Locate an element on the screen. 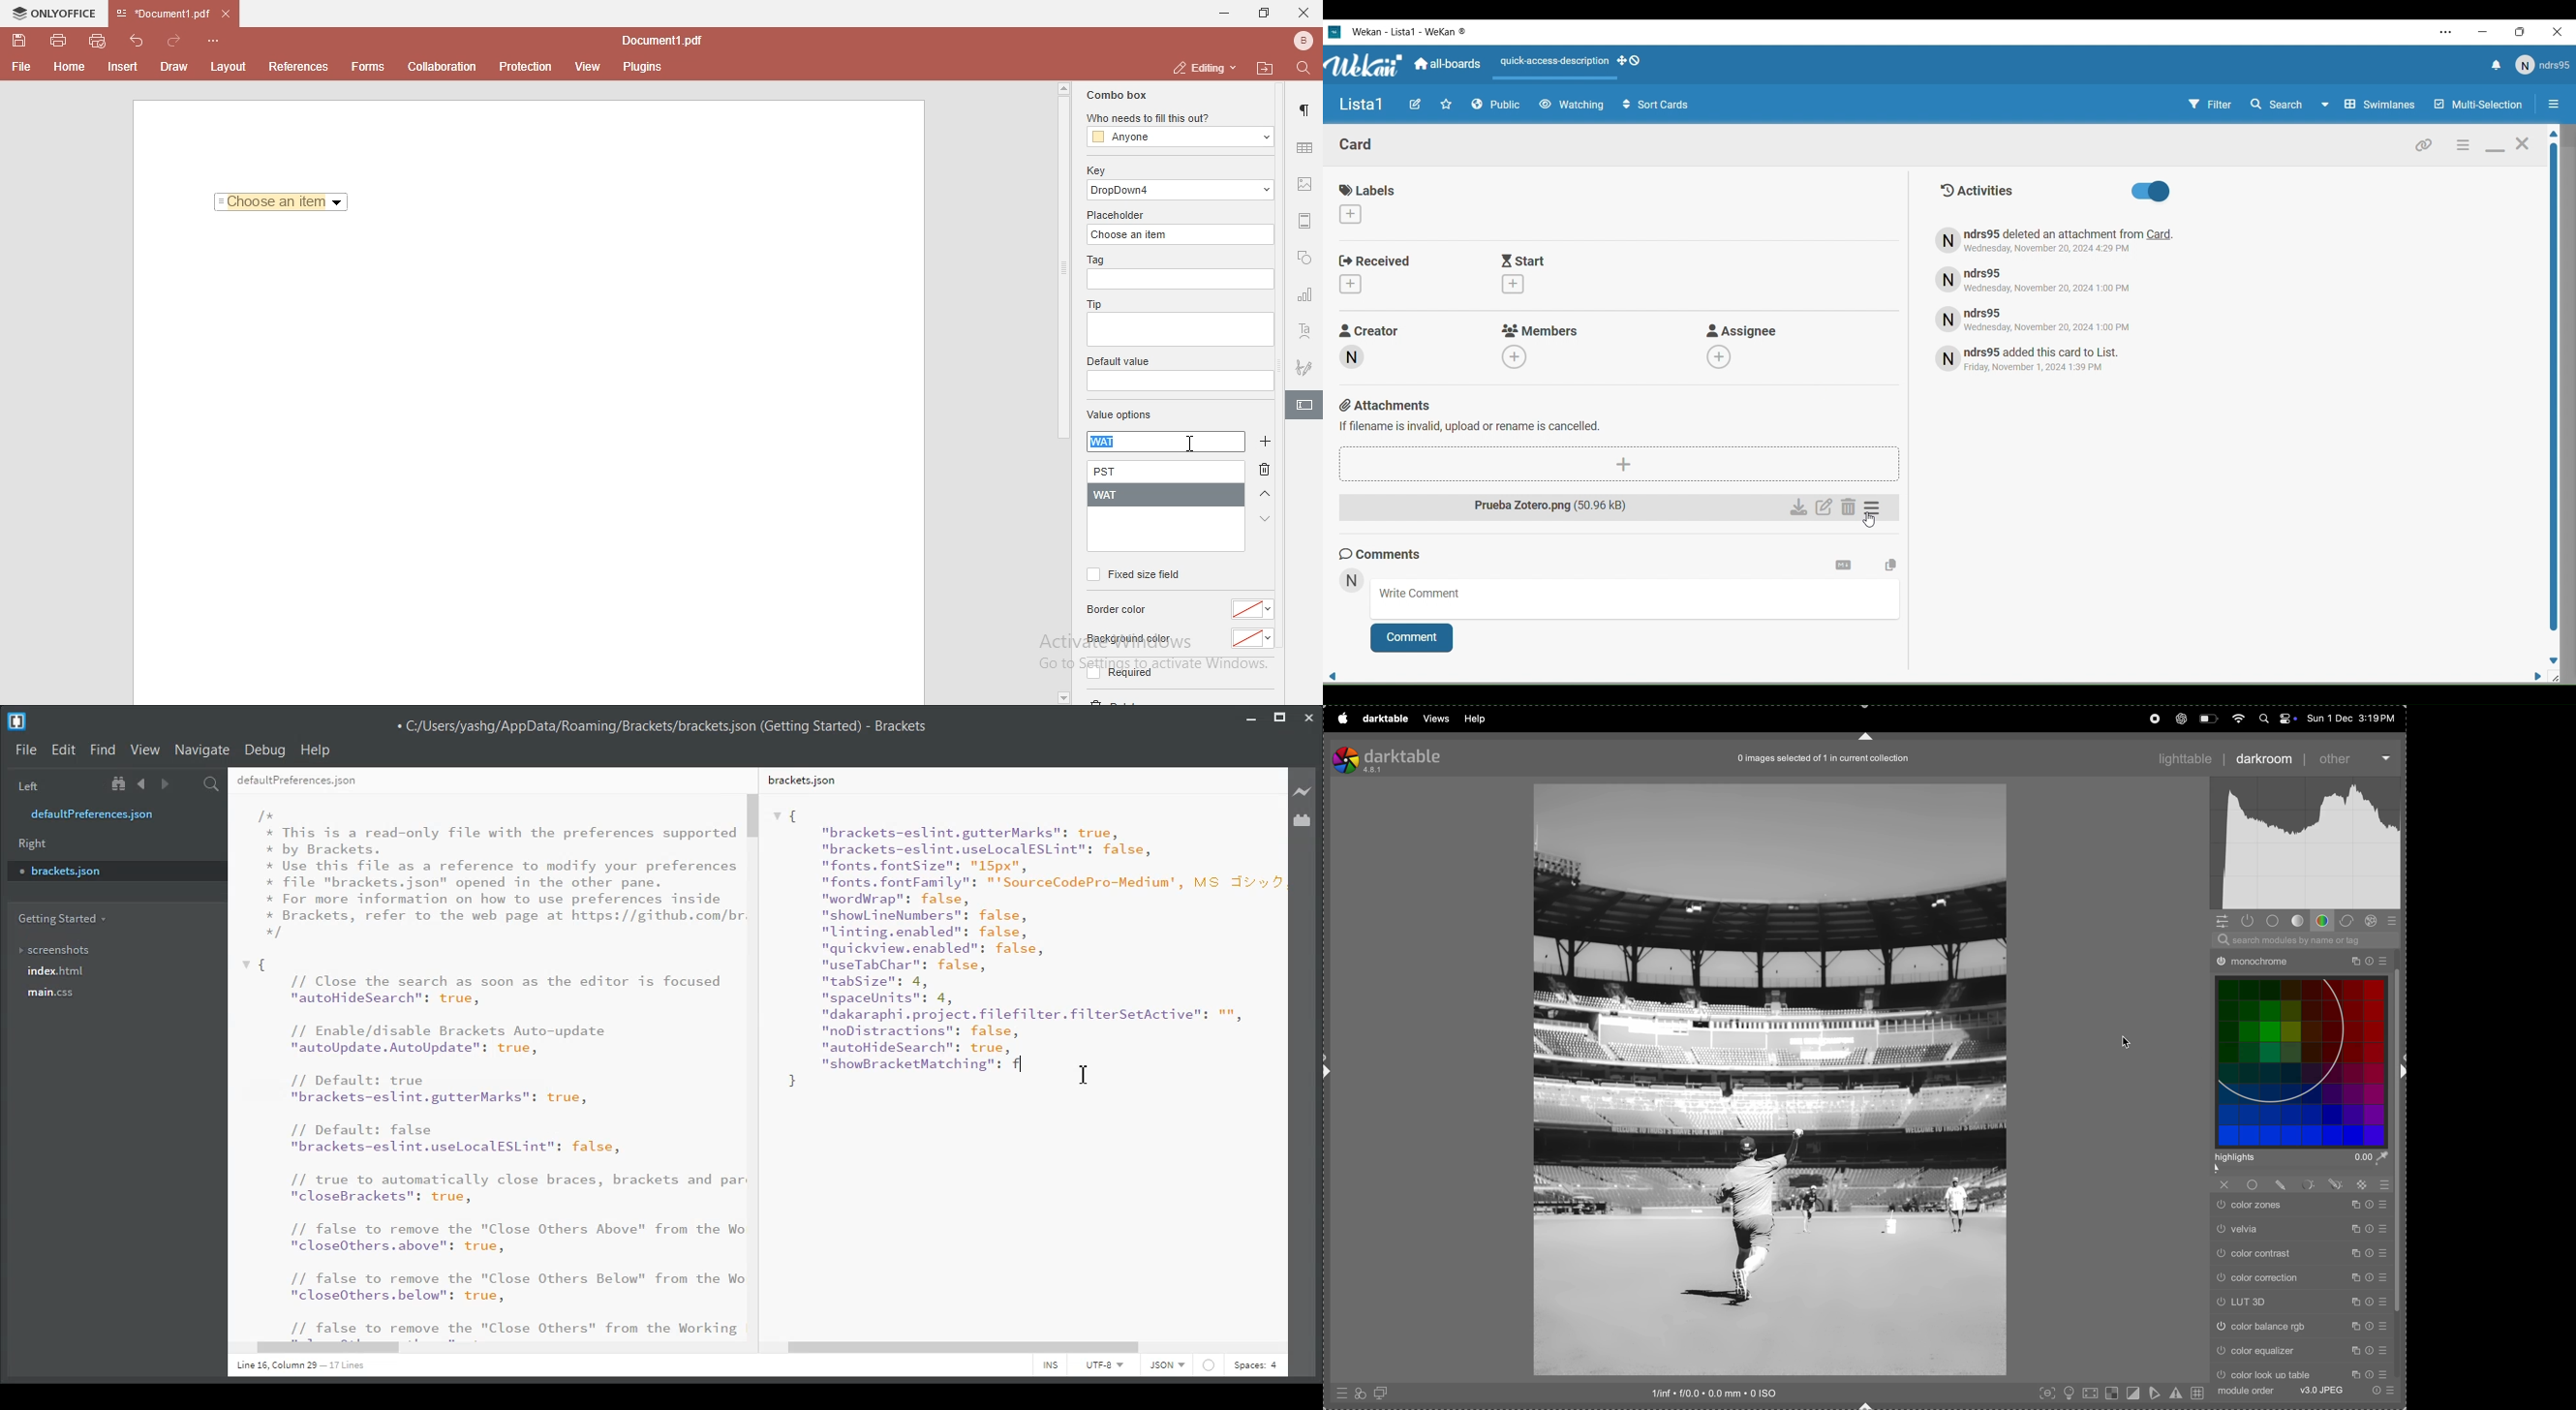 This screenshot has height=1428, width=2576. defaultPreferences.json is located at coordinates (104, 814).